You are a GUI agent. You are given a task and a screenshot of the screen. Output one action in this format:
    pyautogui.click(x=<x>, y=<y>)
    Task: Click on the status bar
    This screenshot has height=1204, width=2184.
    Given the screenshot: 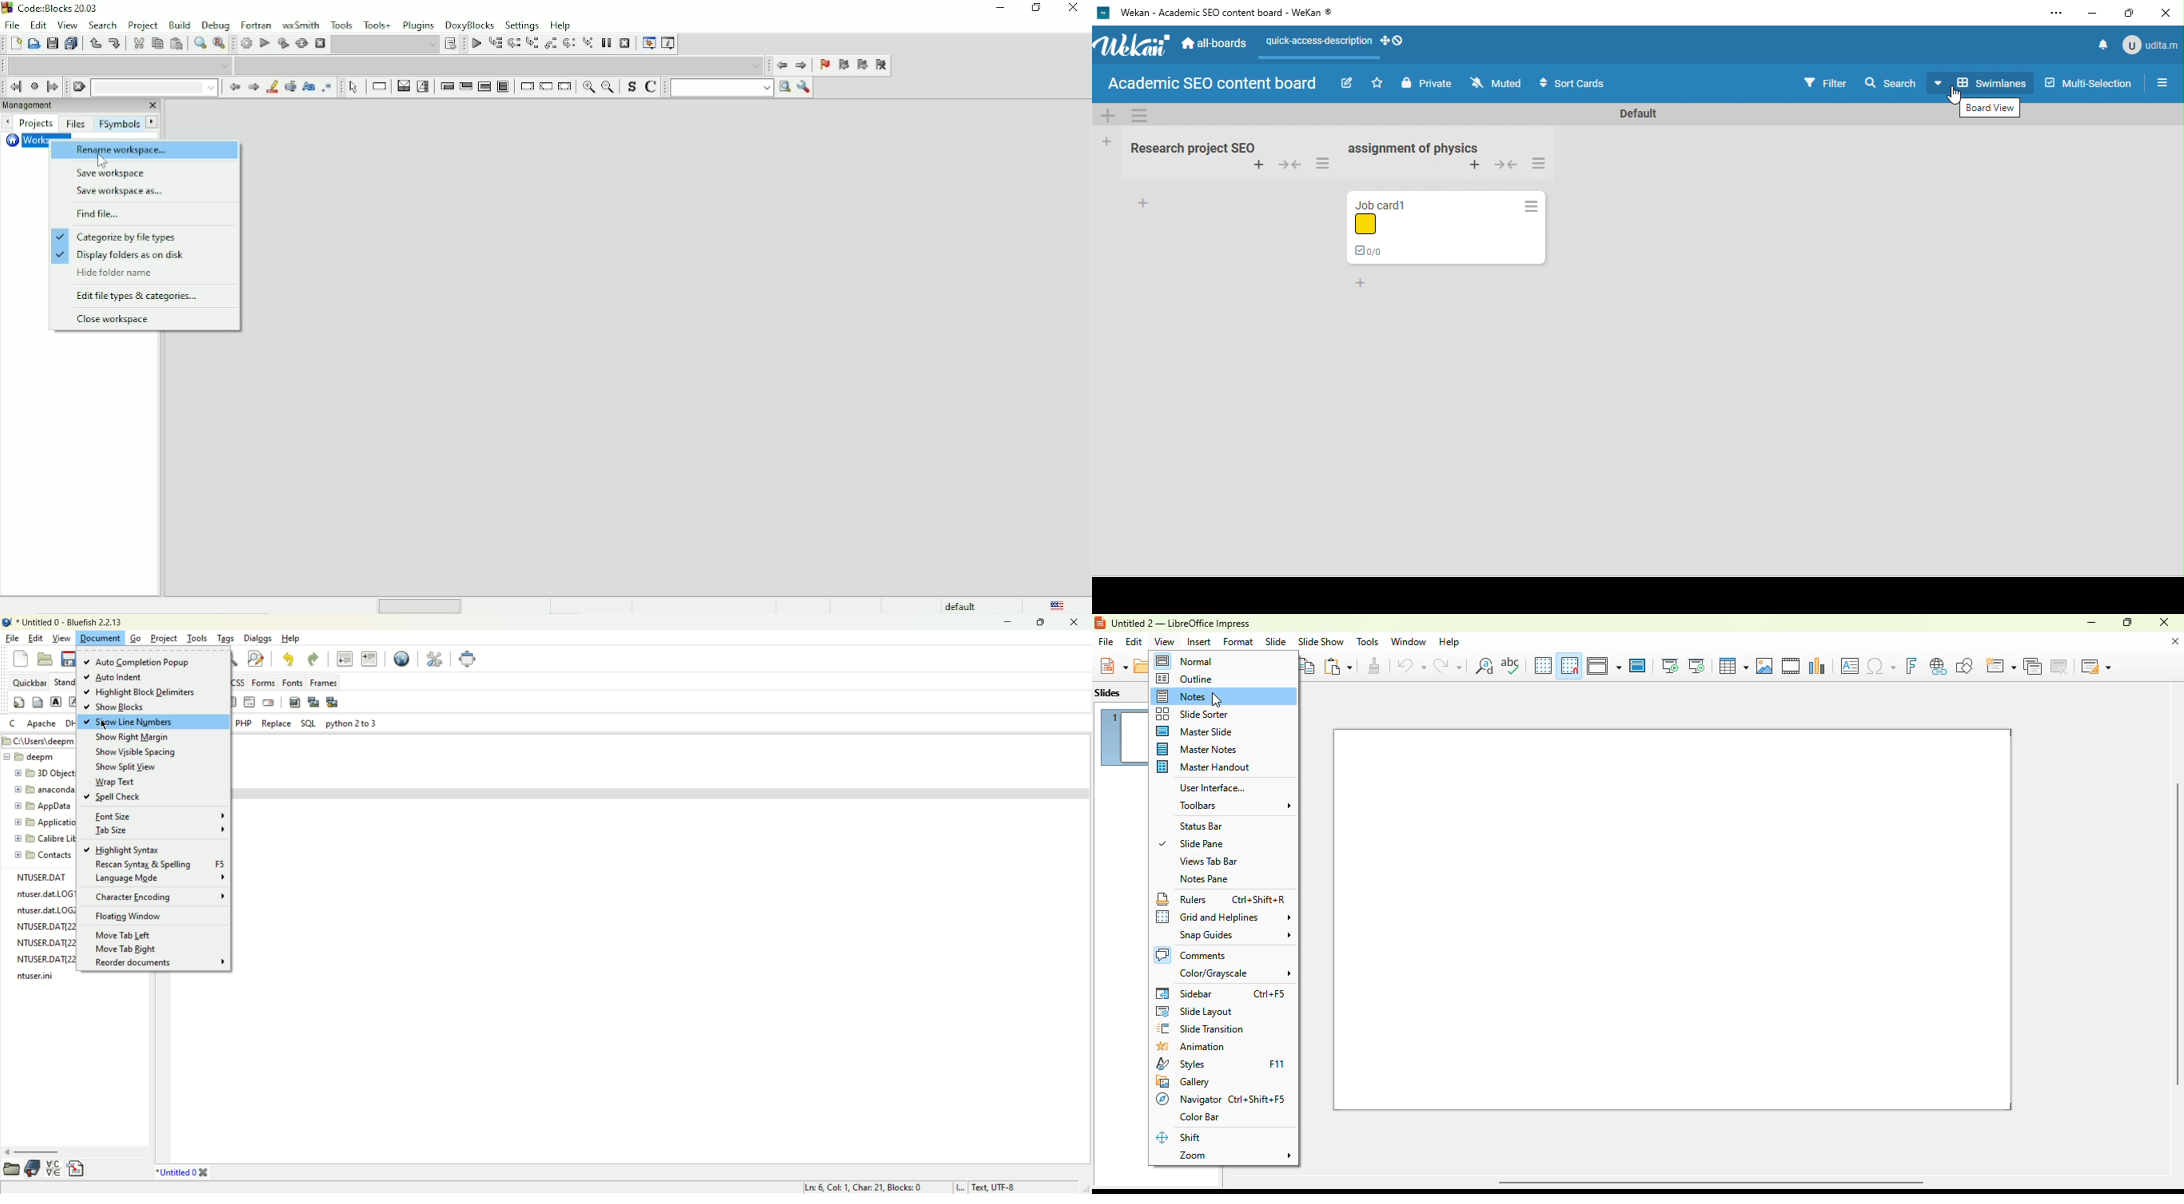 What is the action you would take?
    pyautogui.click(x=1202, y=826)
    